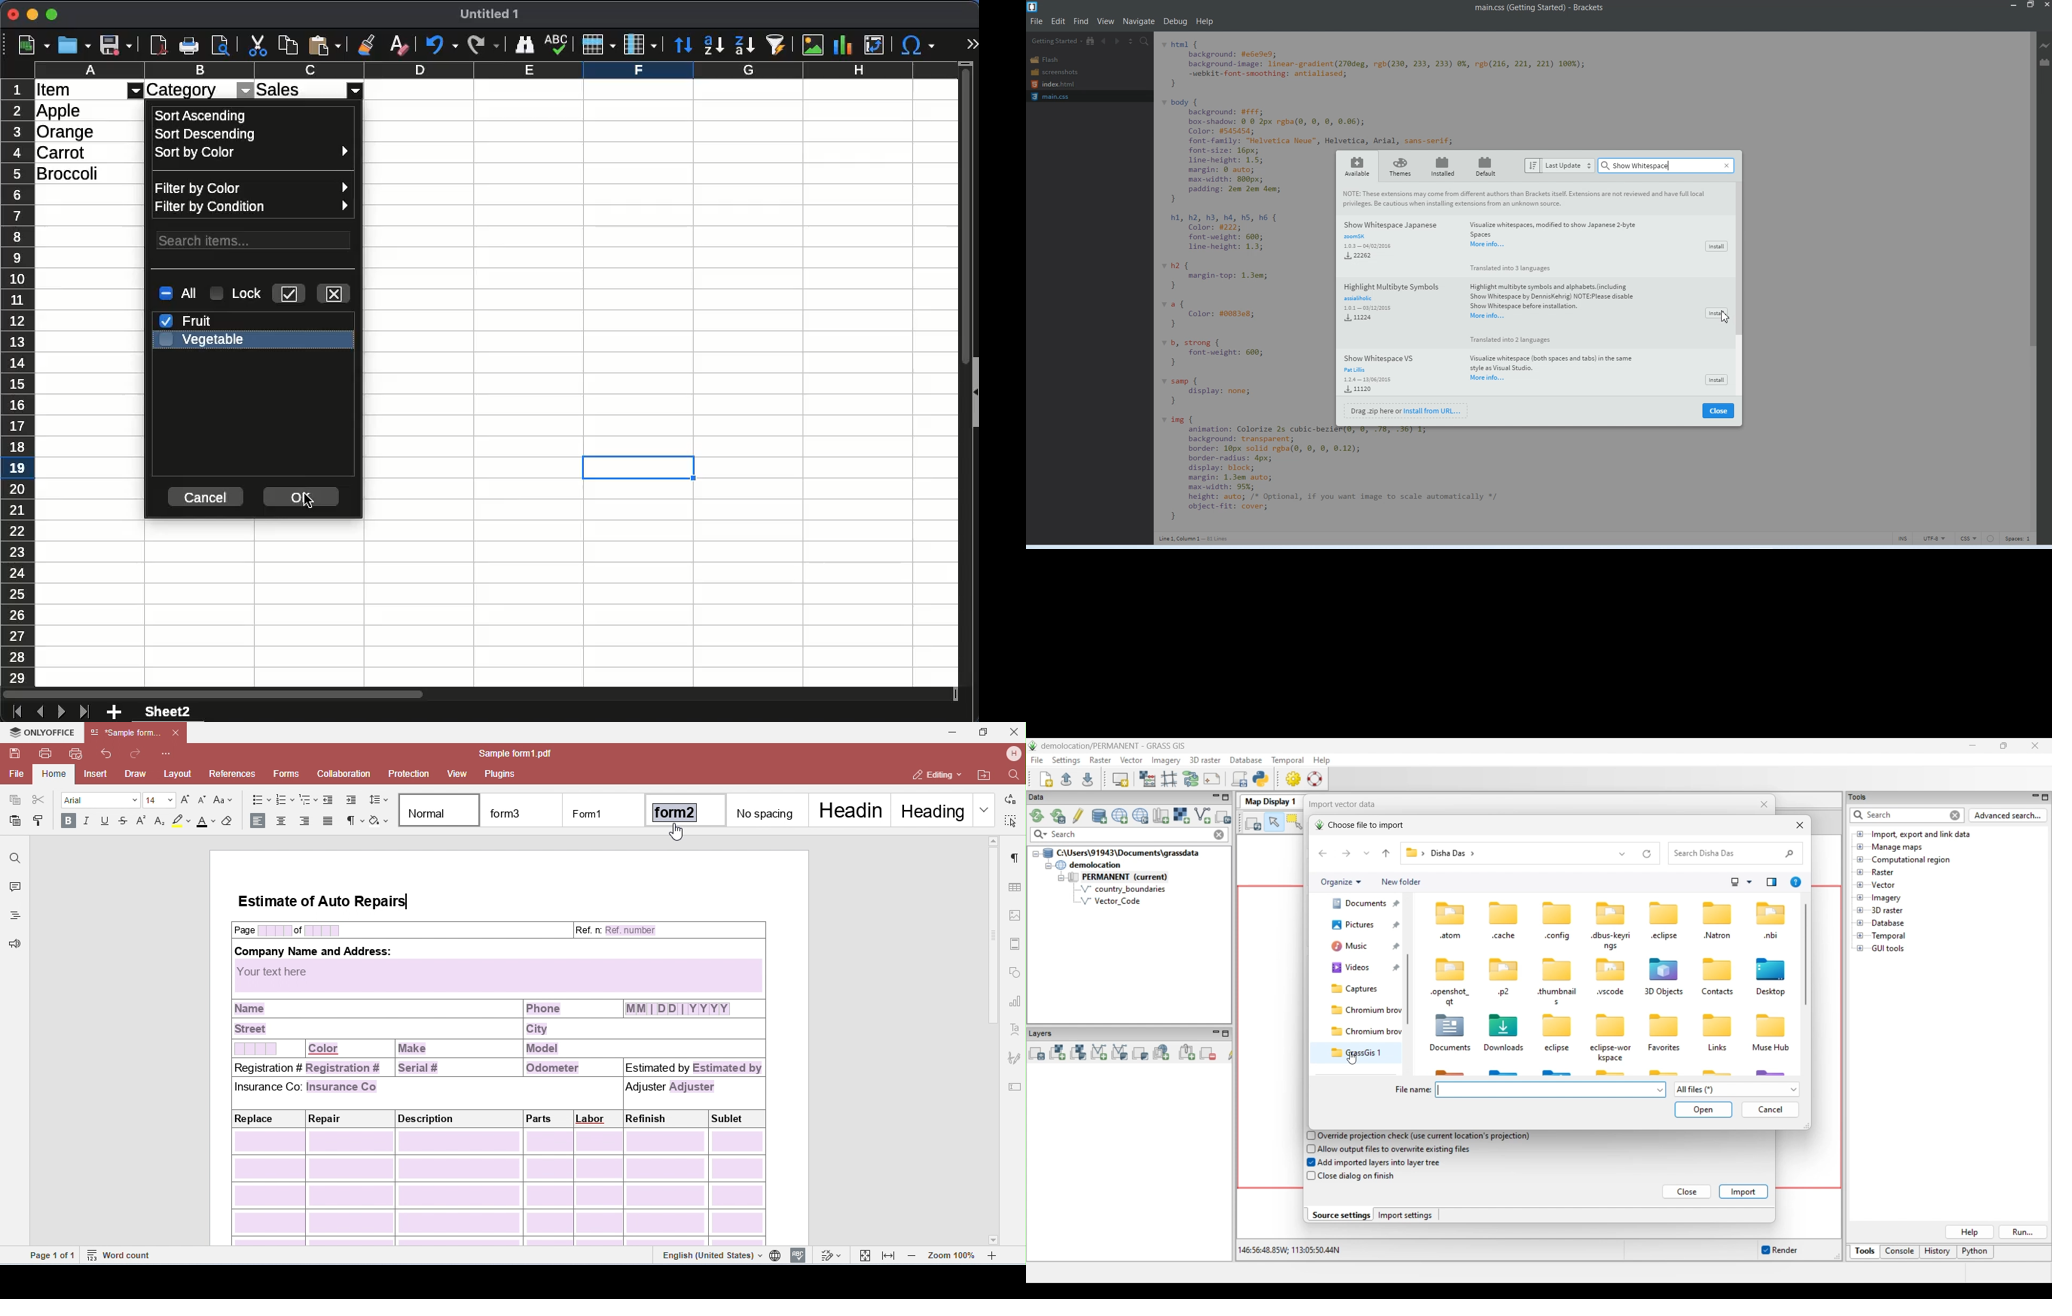 The width and height of the screenshot is (2072, 1316). Describe the element at coordinates (1969, 538) in the screenshot. I see `CSS` at that location.